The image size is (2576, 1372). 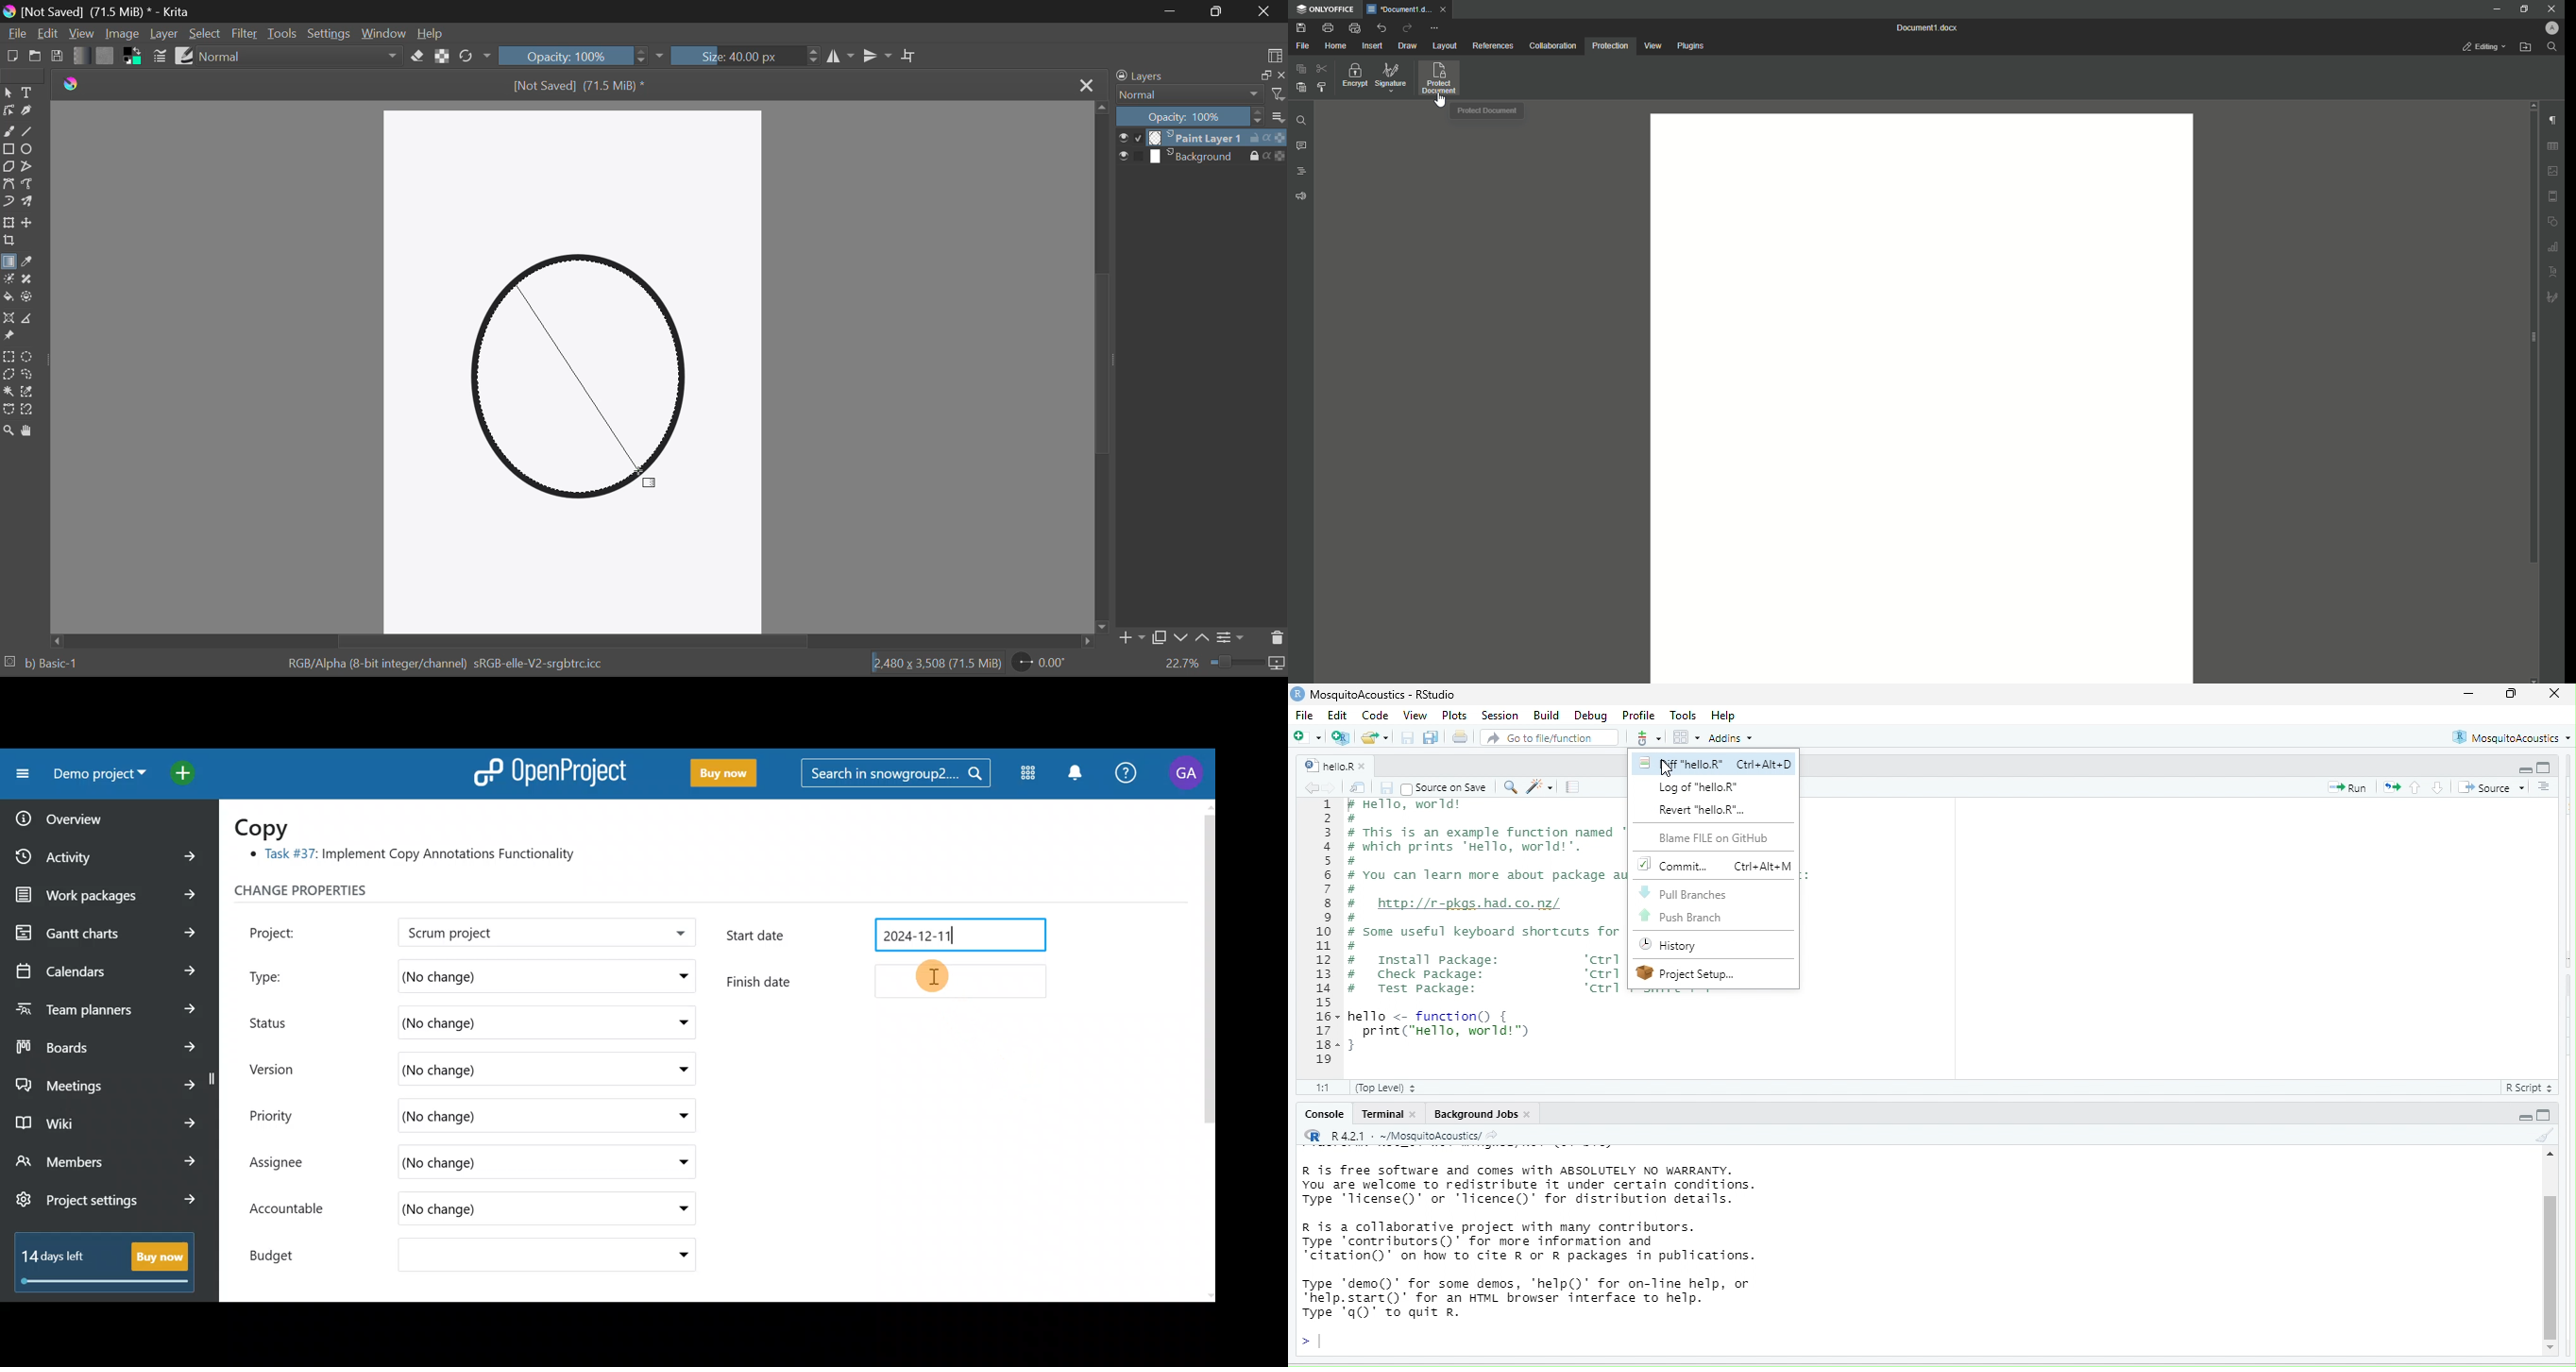 What do you see at coordinates (1306, 717) in the screenshot?
I see `File` at bounding box center [1306, 717].